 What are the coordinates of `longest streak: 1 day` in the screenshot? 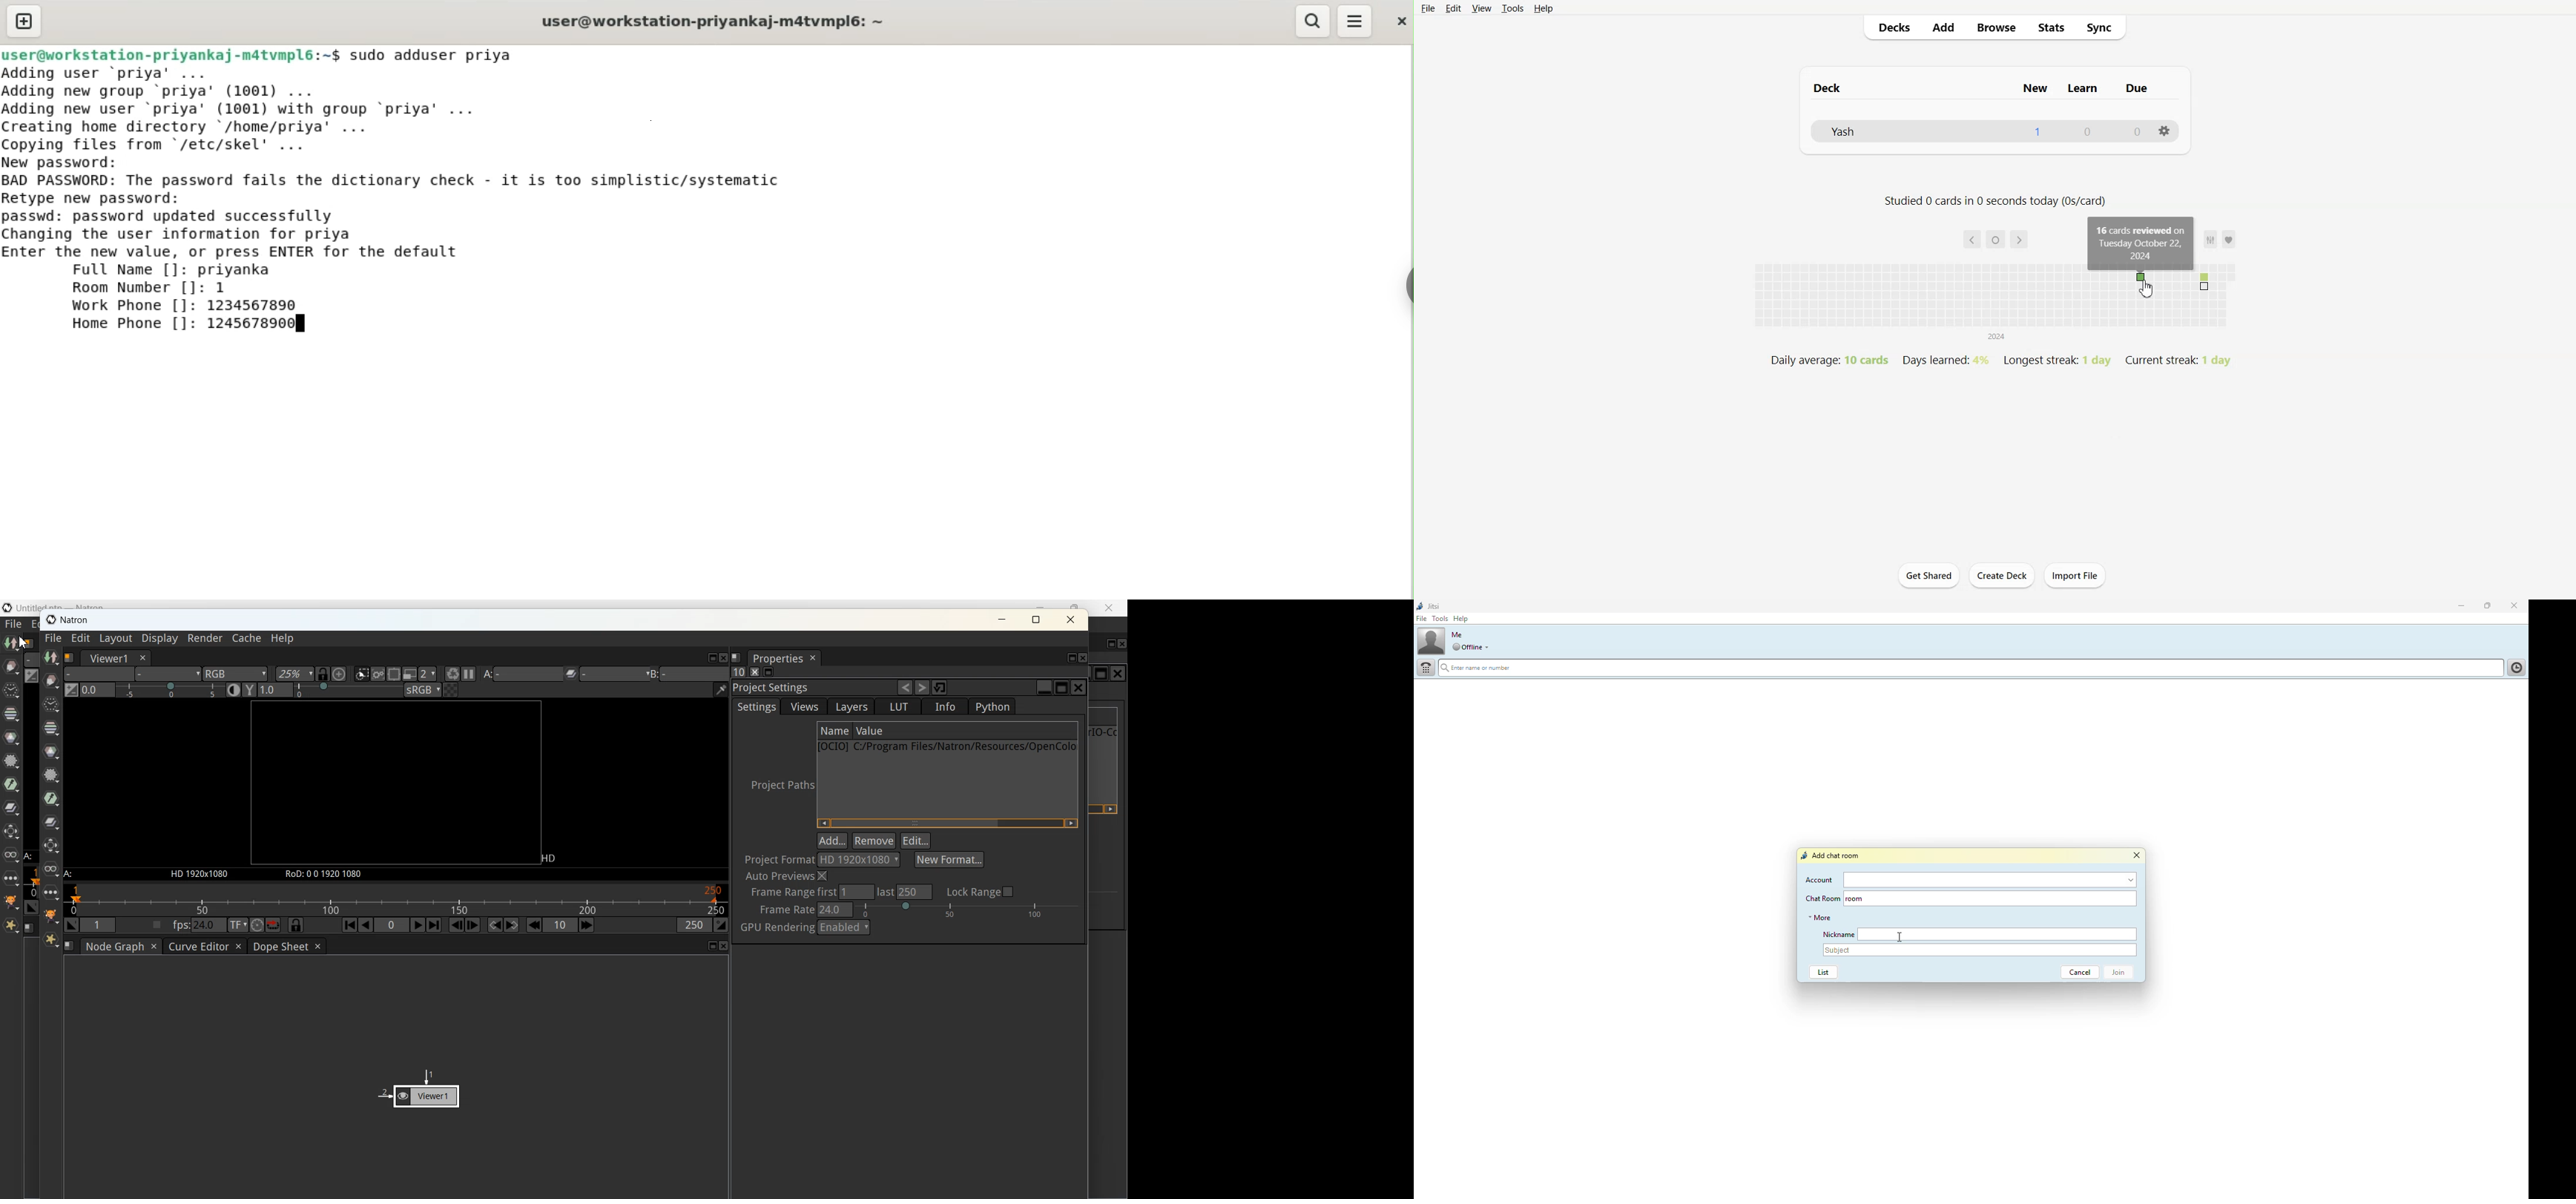 It's located at (2056, 360).